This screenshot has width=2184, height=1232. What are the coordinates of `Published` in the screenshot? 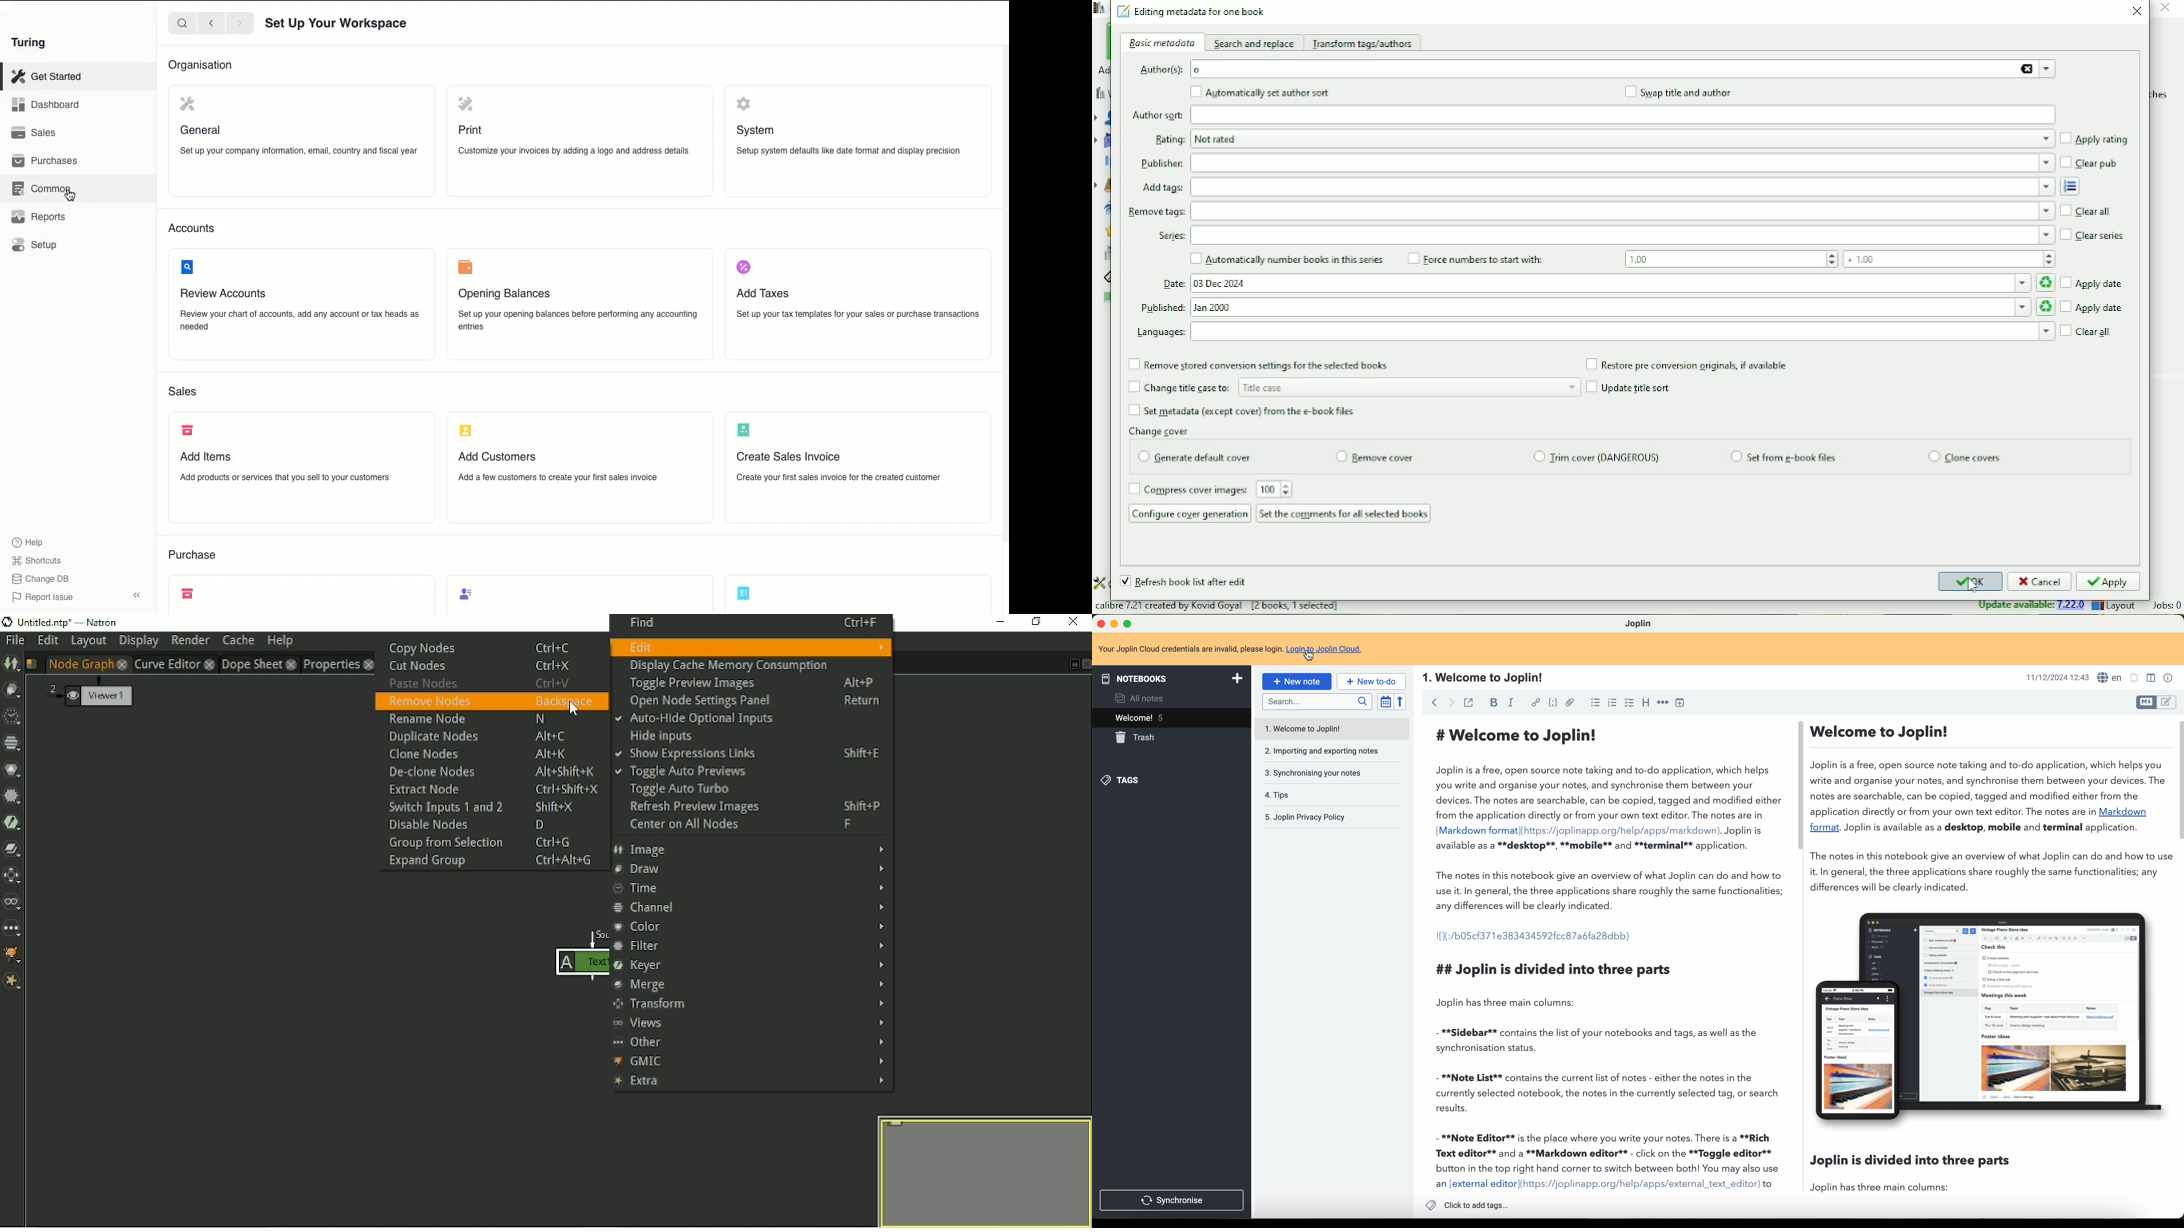 It's located at (1161, 308).